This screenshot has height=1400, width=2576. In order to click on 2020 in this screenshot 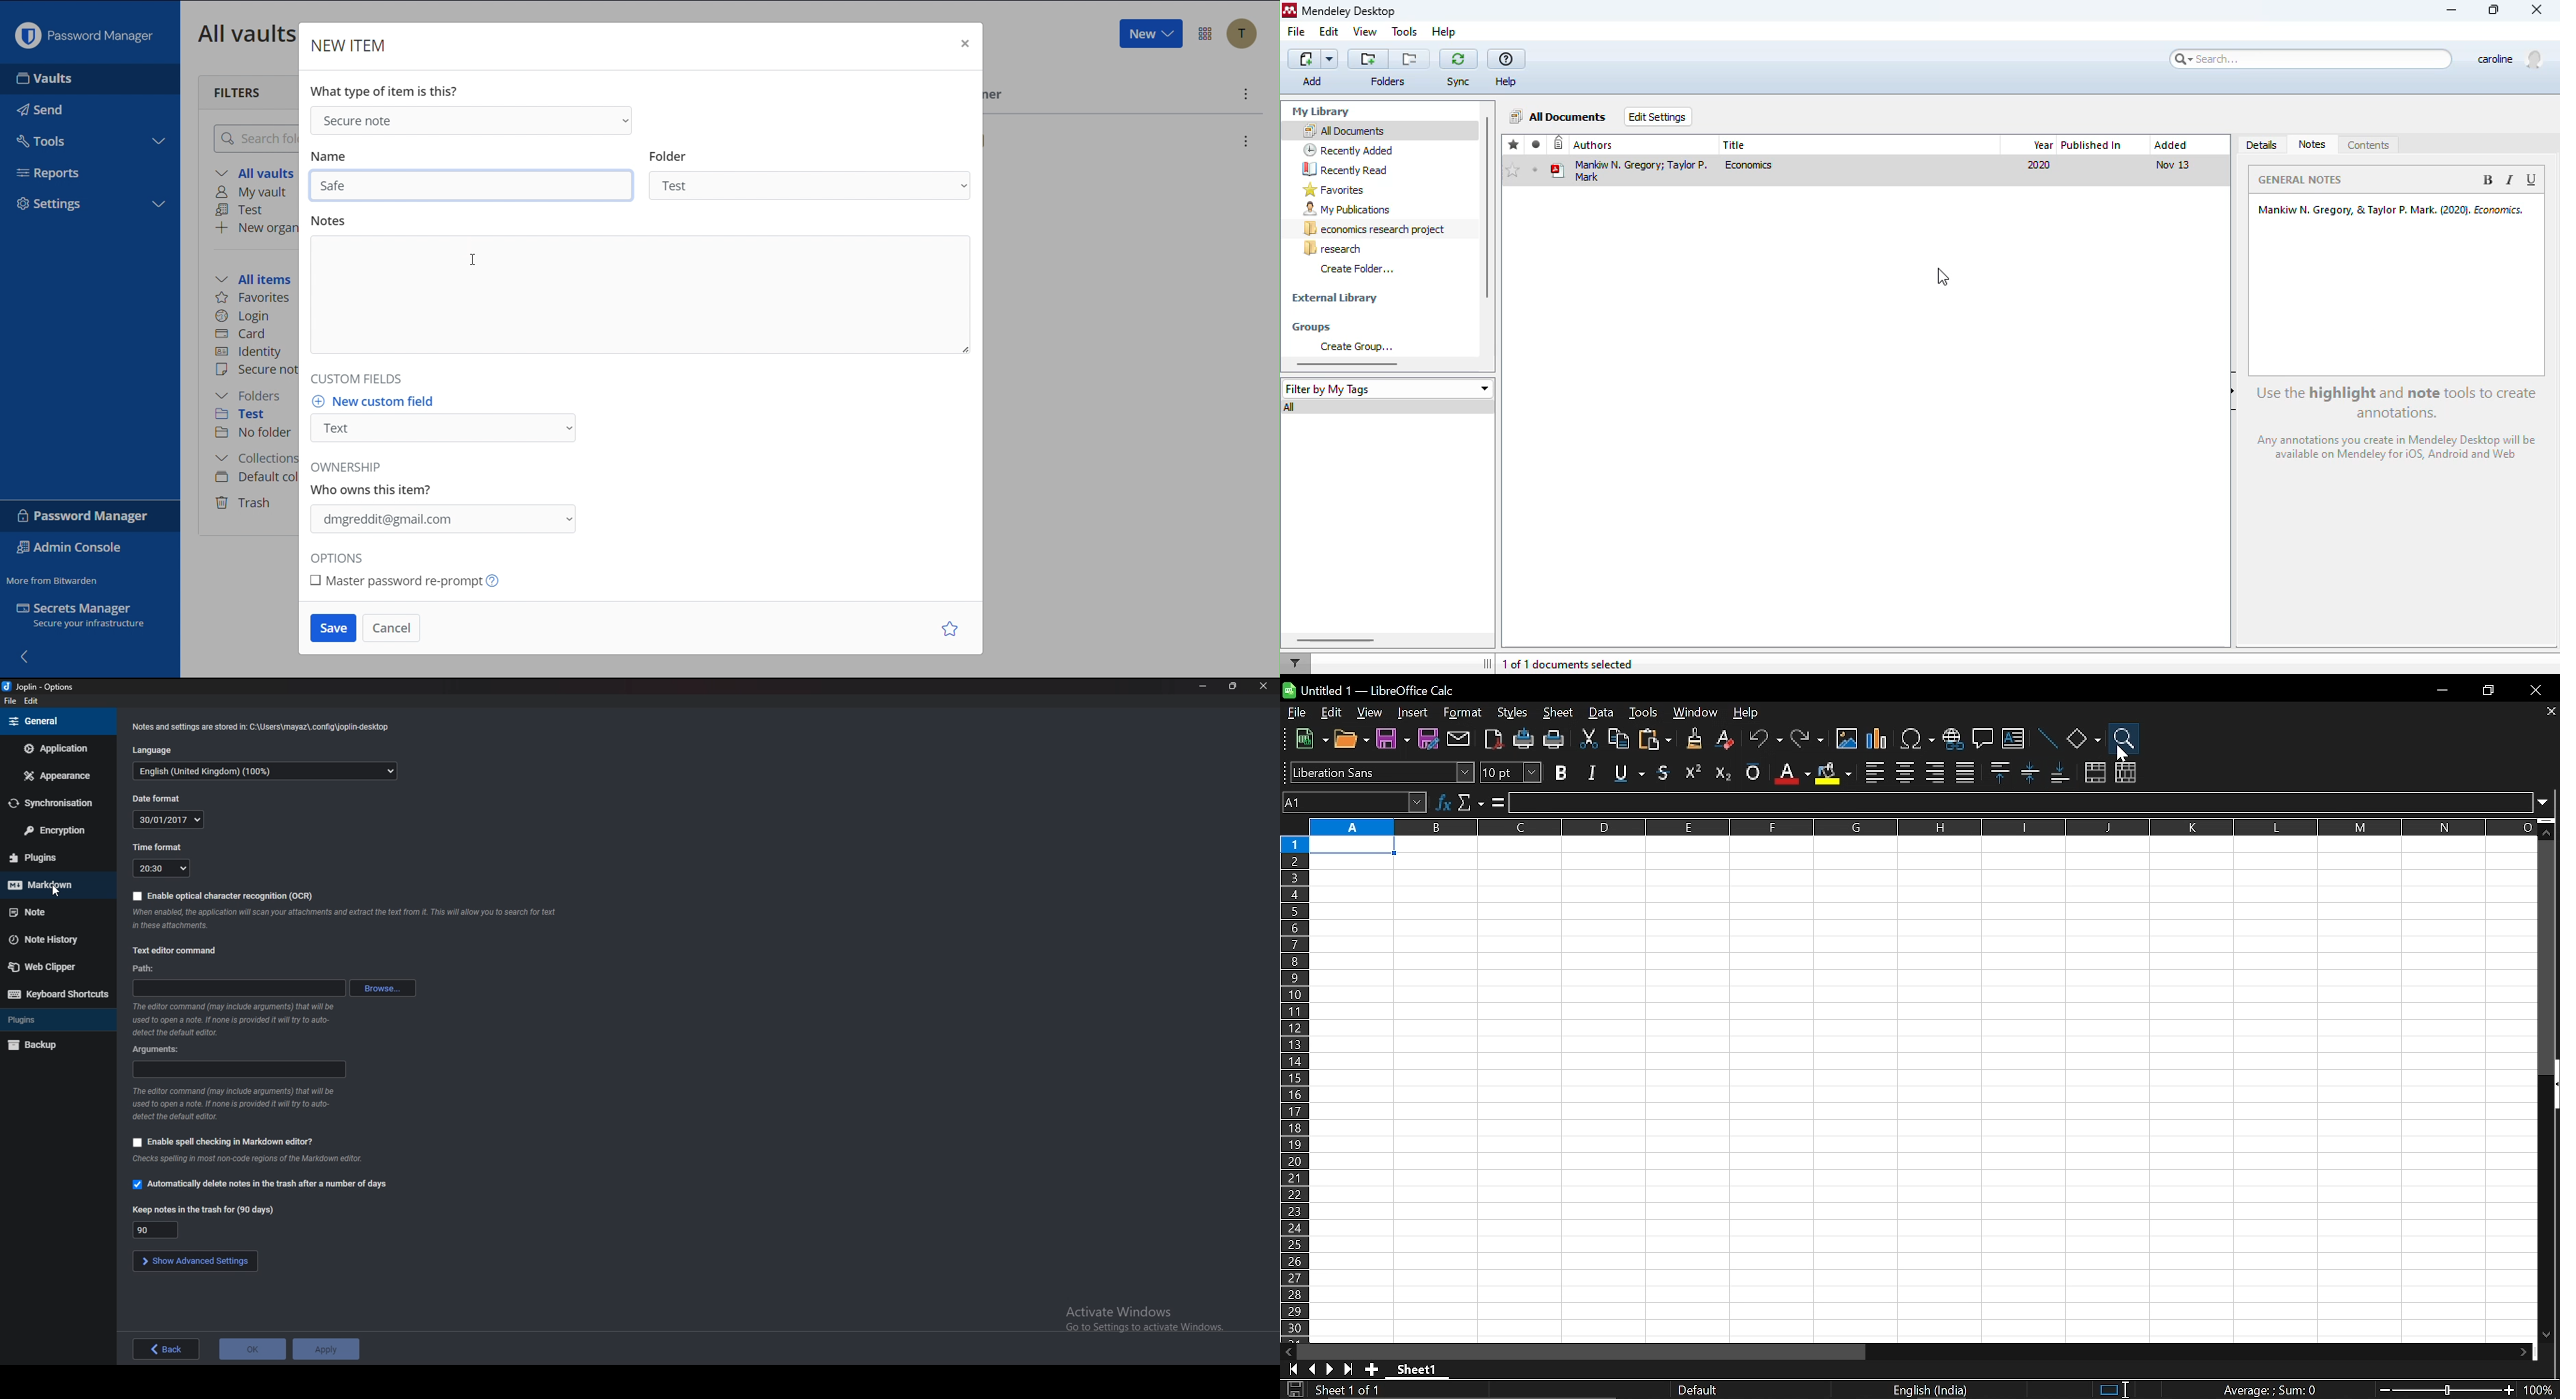, I will do `click(2039, 165)`.